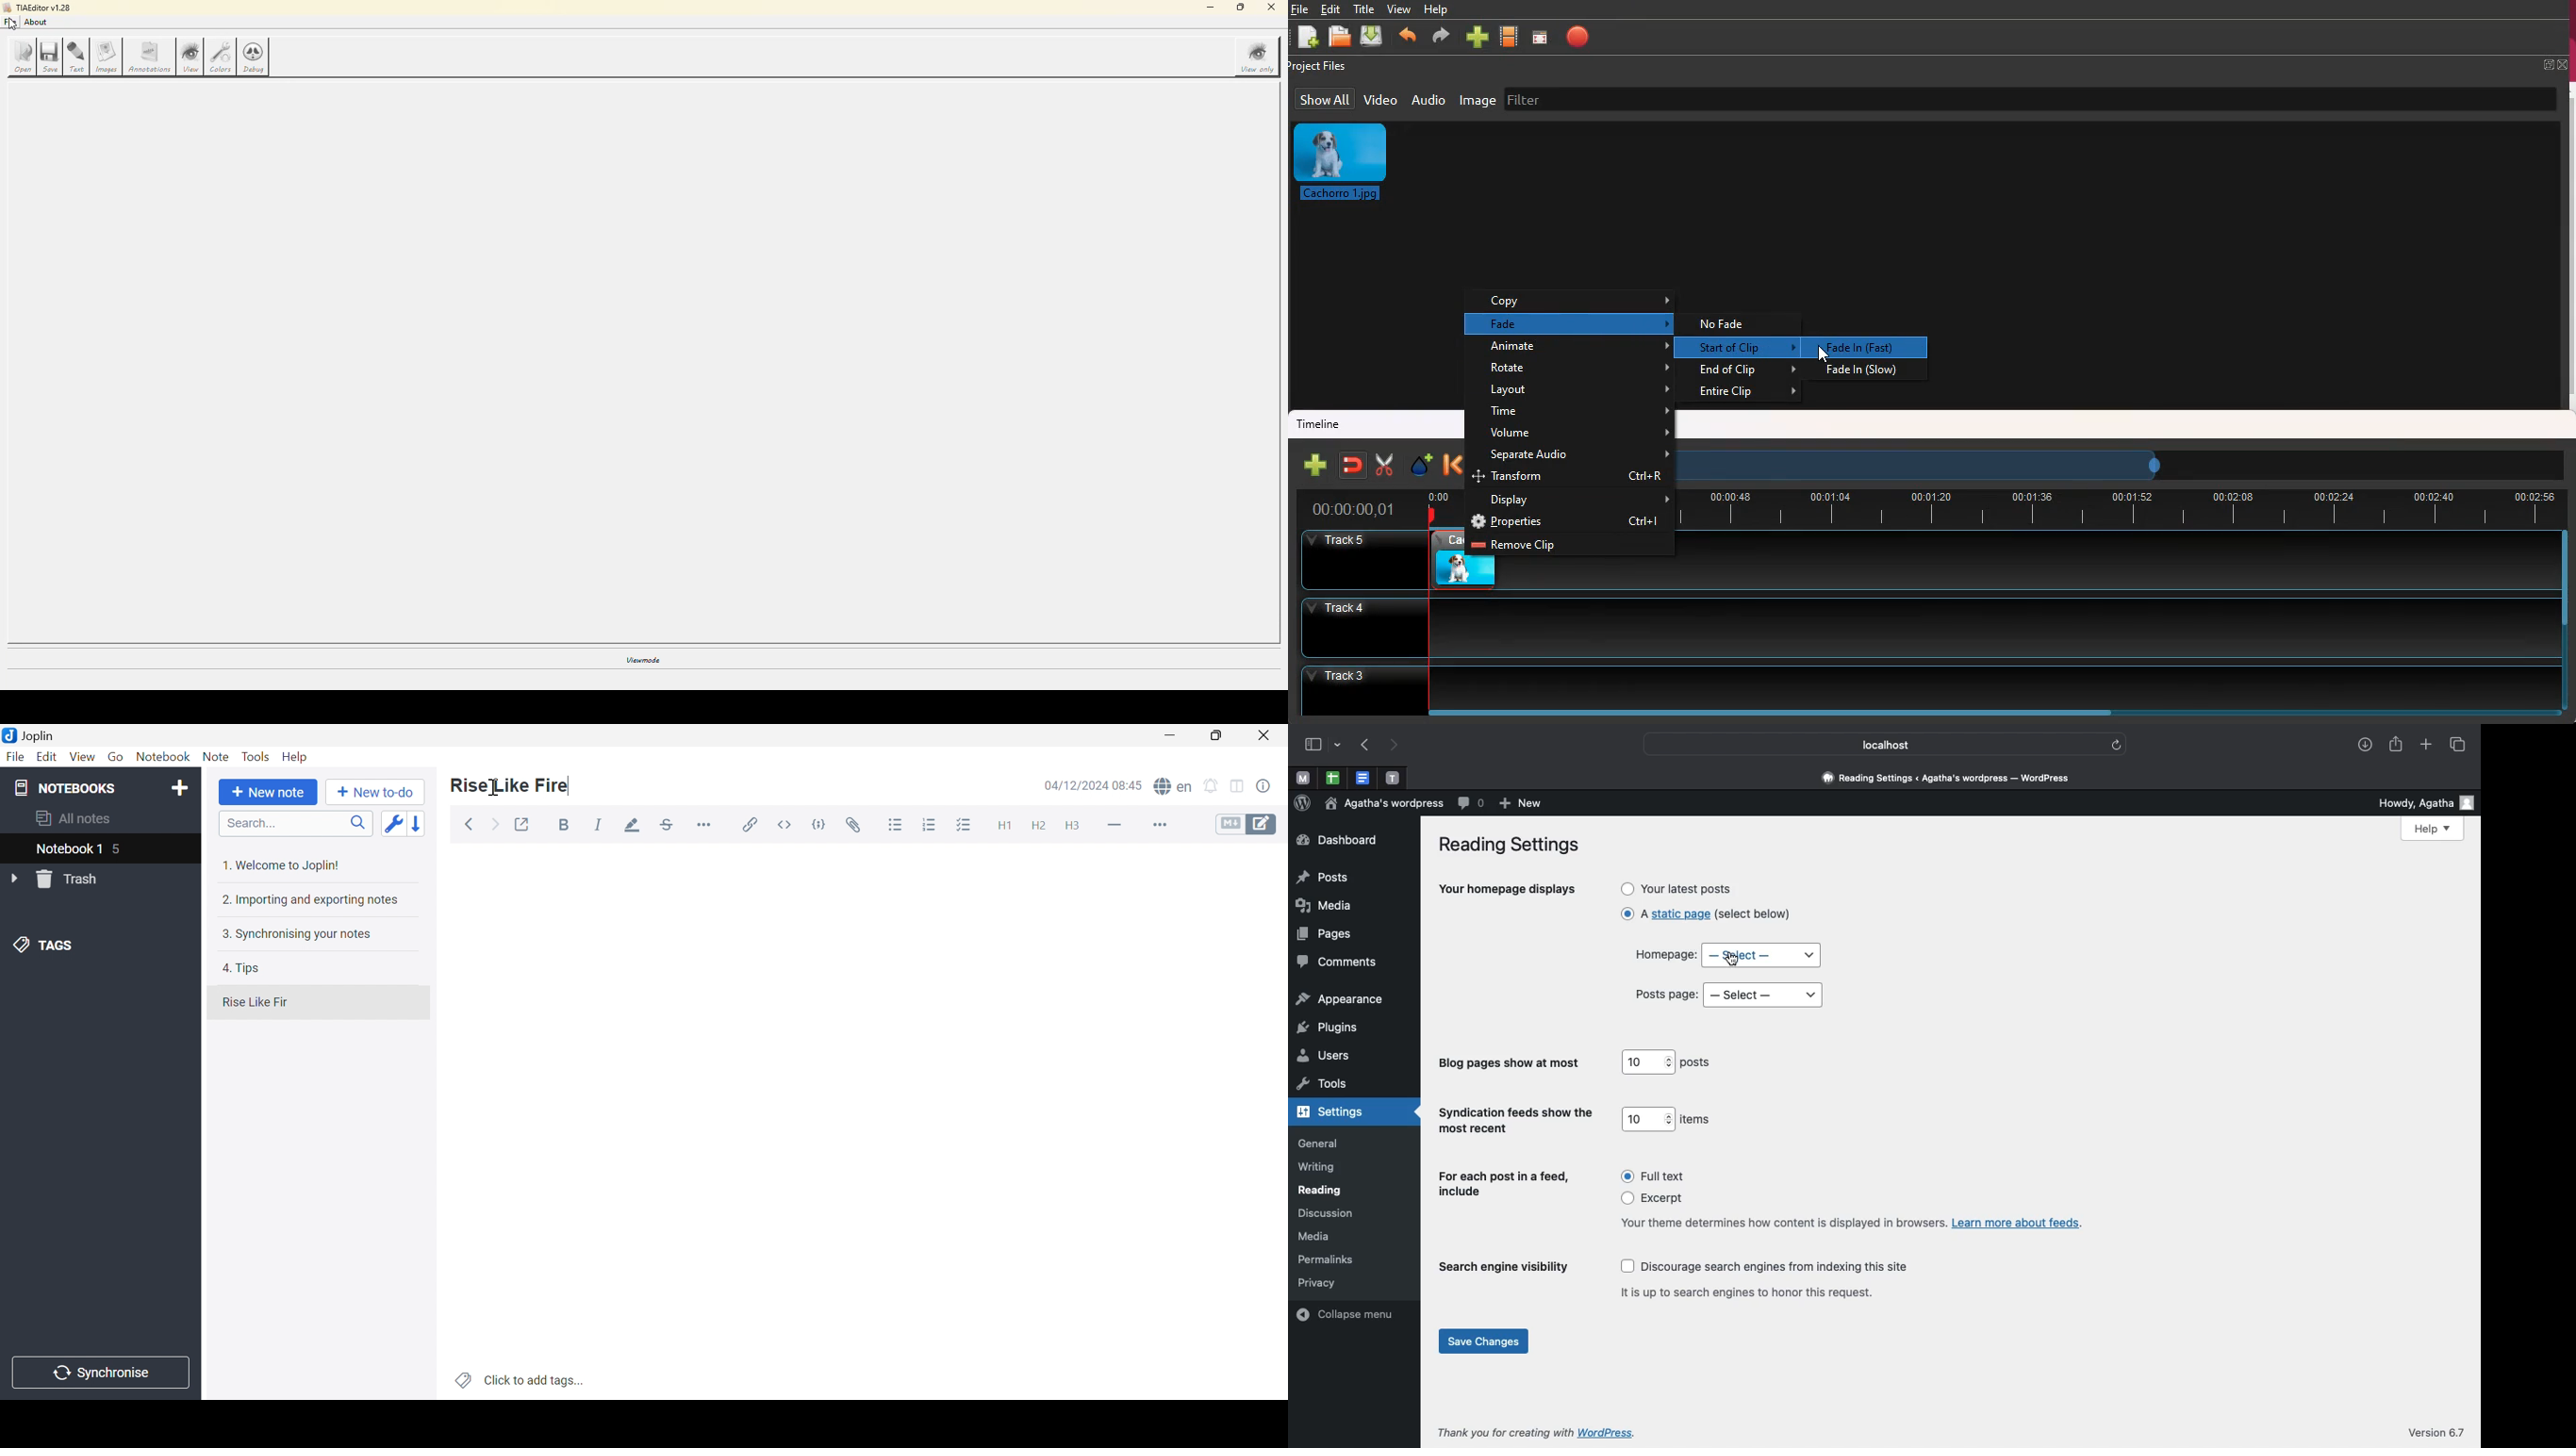  Describe the element at coordinates (1430, 102) in the screenshot. I see `audio` at that location.